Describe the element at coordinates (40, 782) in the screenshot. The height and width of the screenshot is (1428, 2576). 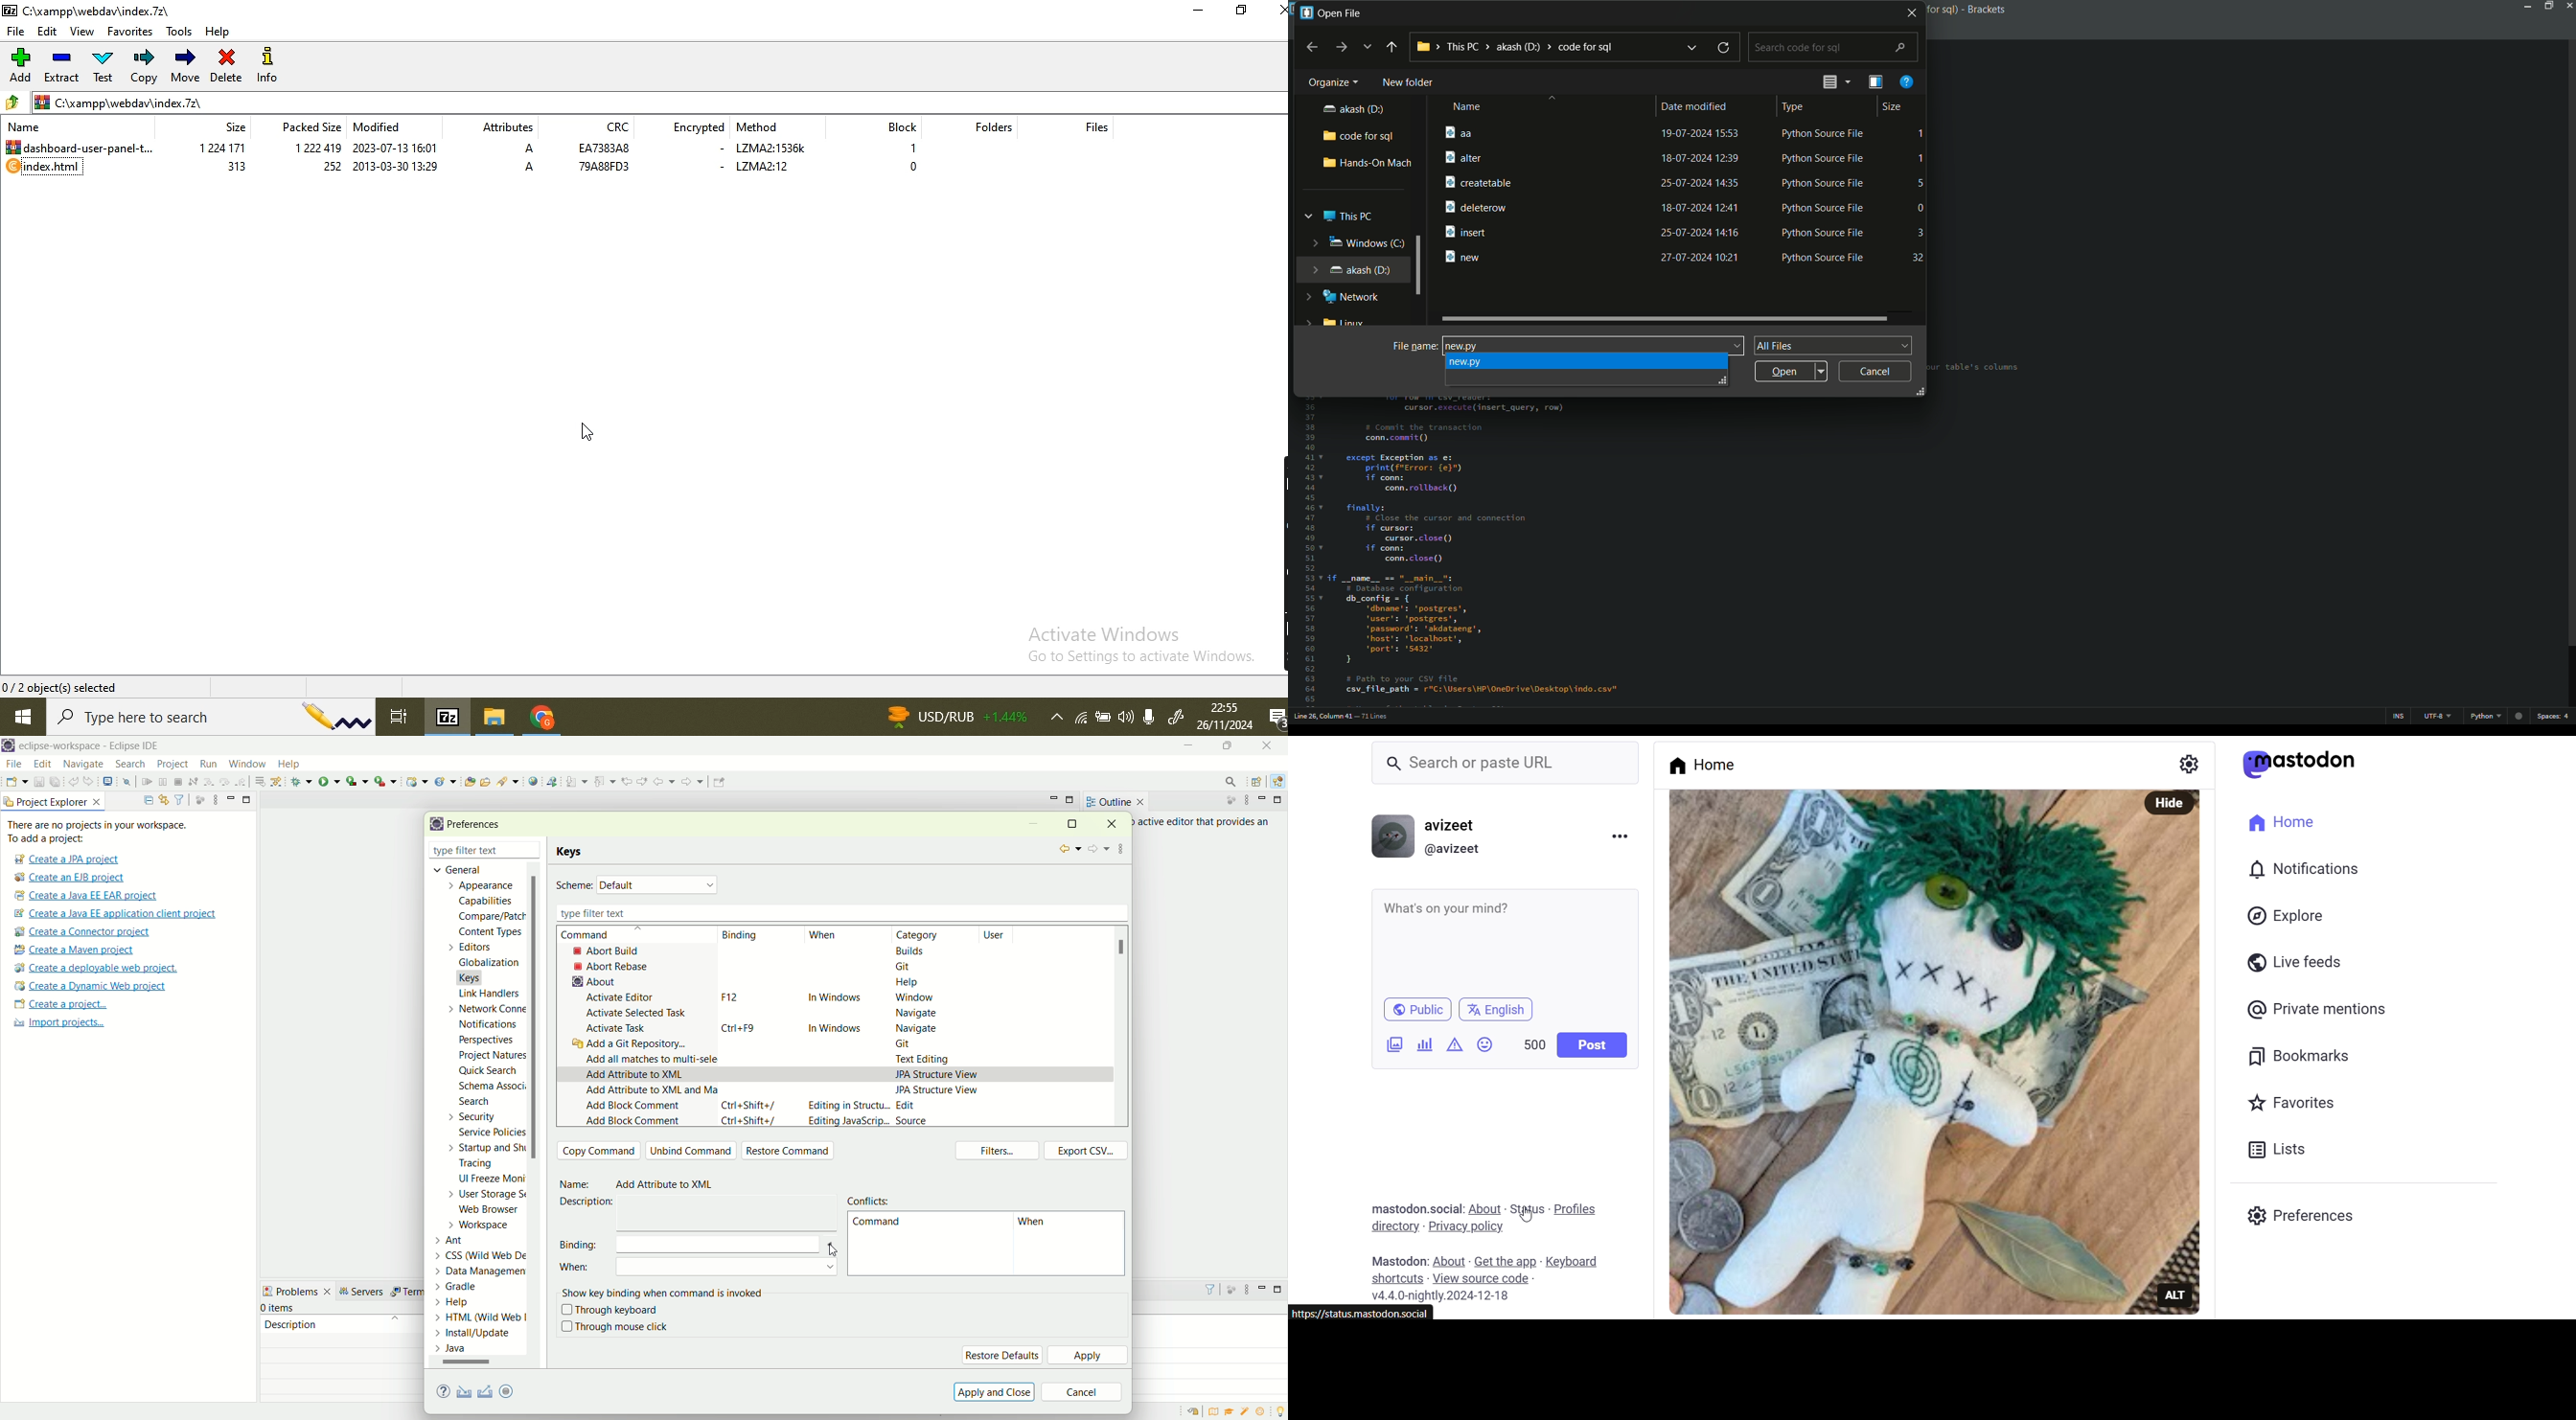
I see `save` at that location.